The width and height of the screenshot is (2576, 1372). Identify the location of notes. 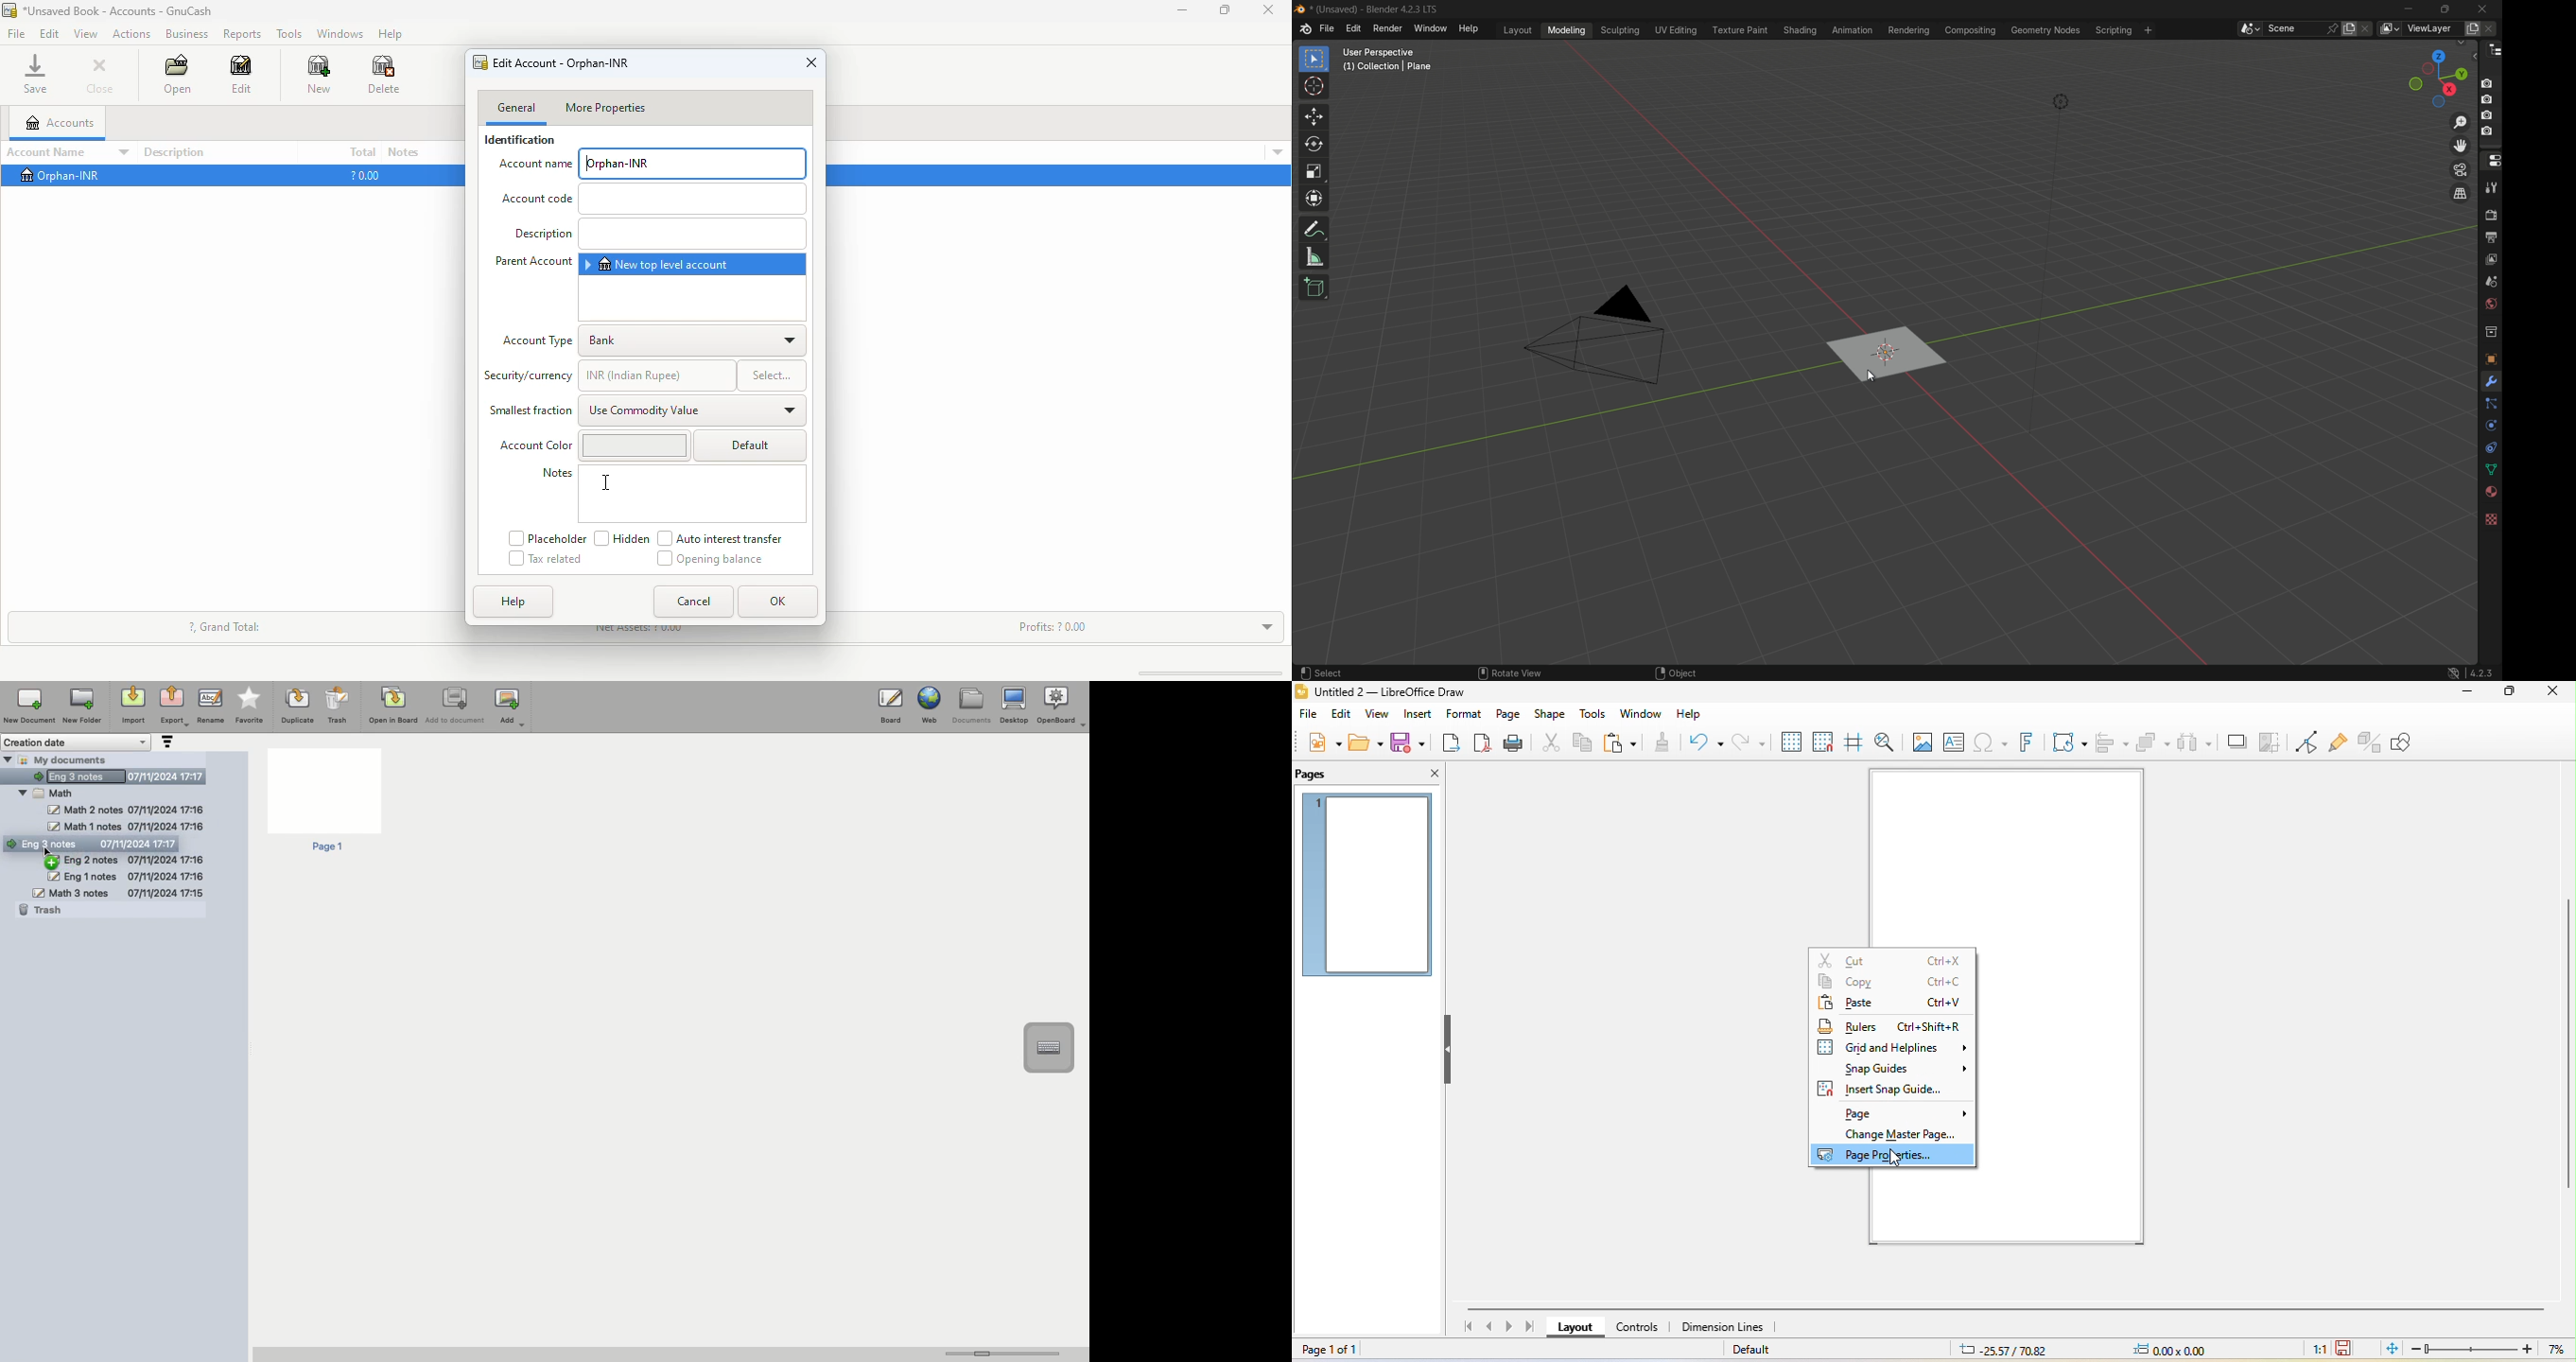
(558, 473).